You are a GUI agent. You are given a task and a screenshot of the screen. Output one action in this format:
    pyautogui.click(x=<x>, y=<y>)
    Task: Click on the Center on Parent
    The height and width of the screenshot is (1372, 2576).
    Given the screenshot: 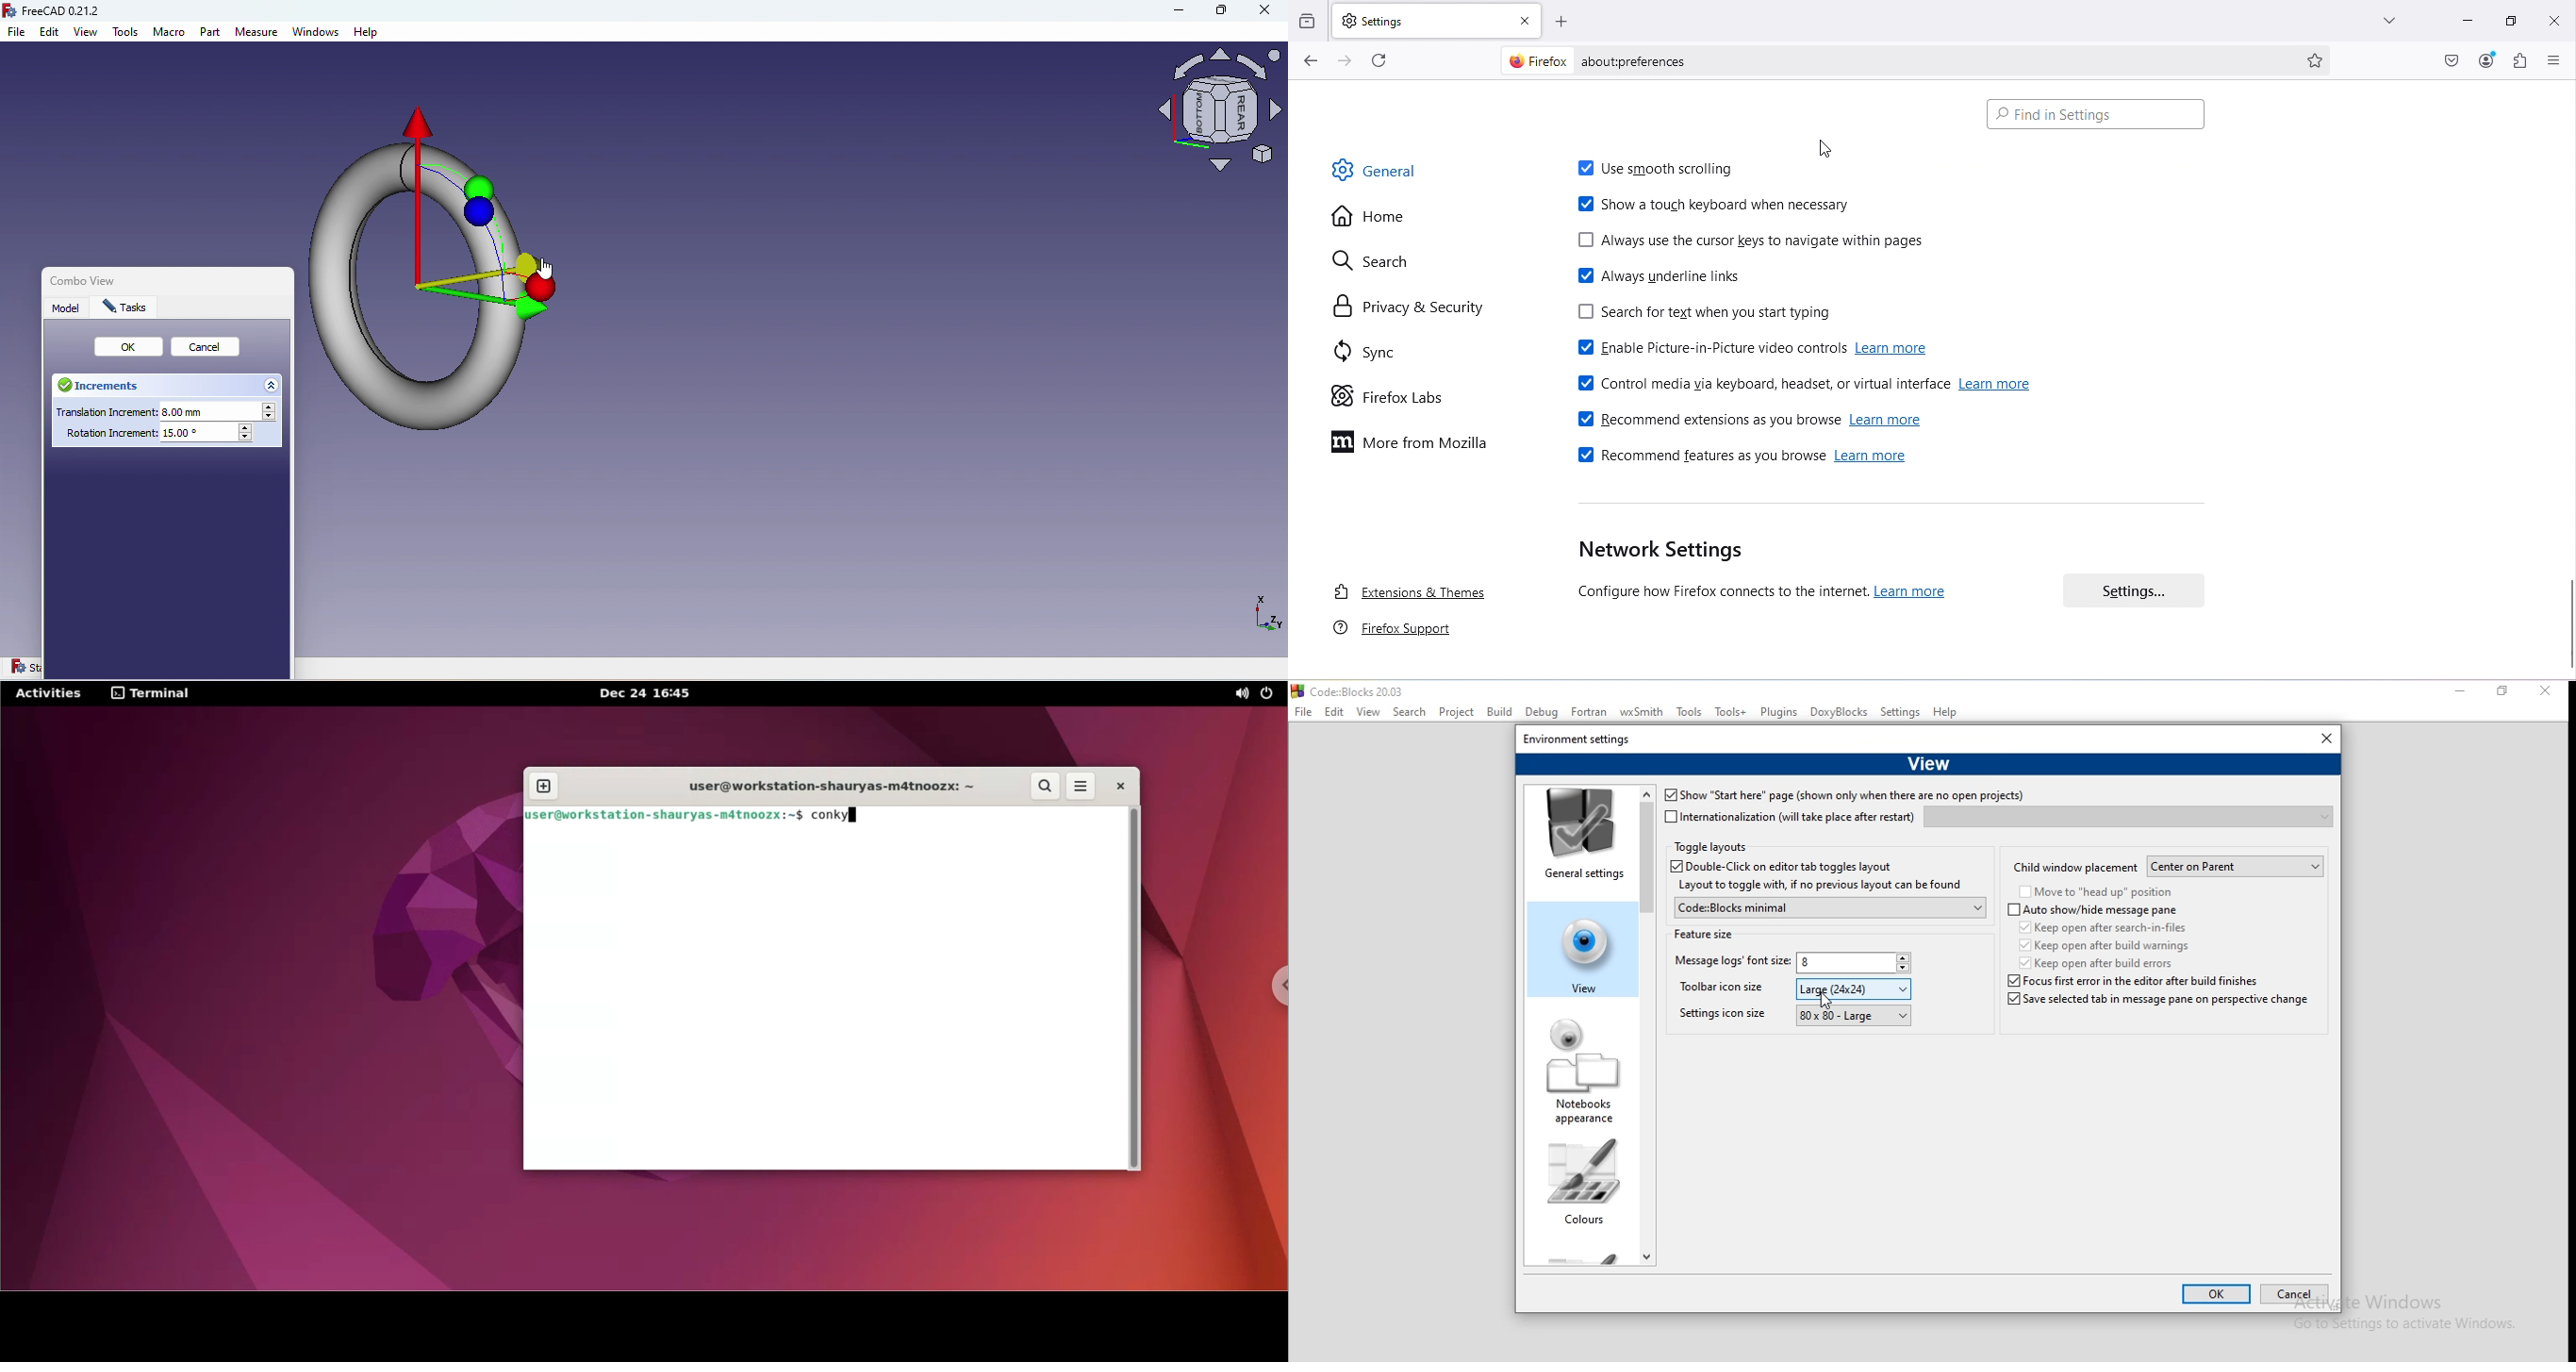 What is the action you would take?
    pyautogui.click(x=2237, y=867)
    